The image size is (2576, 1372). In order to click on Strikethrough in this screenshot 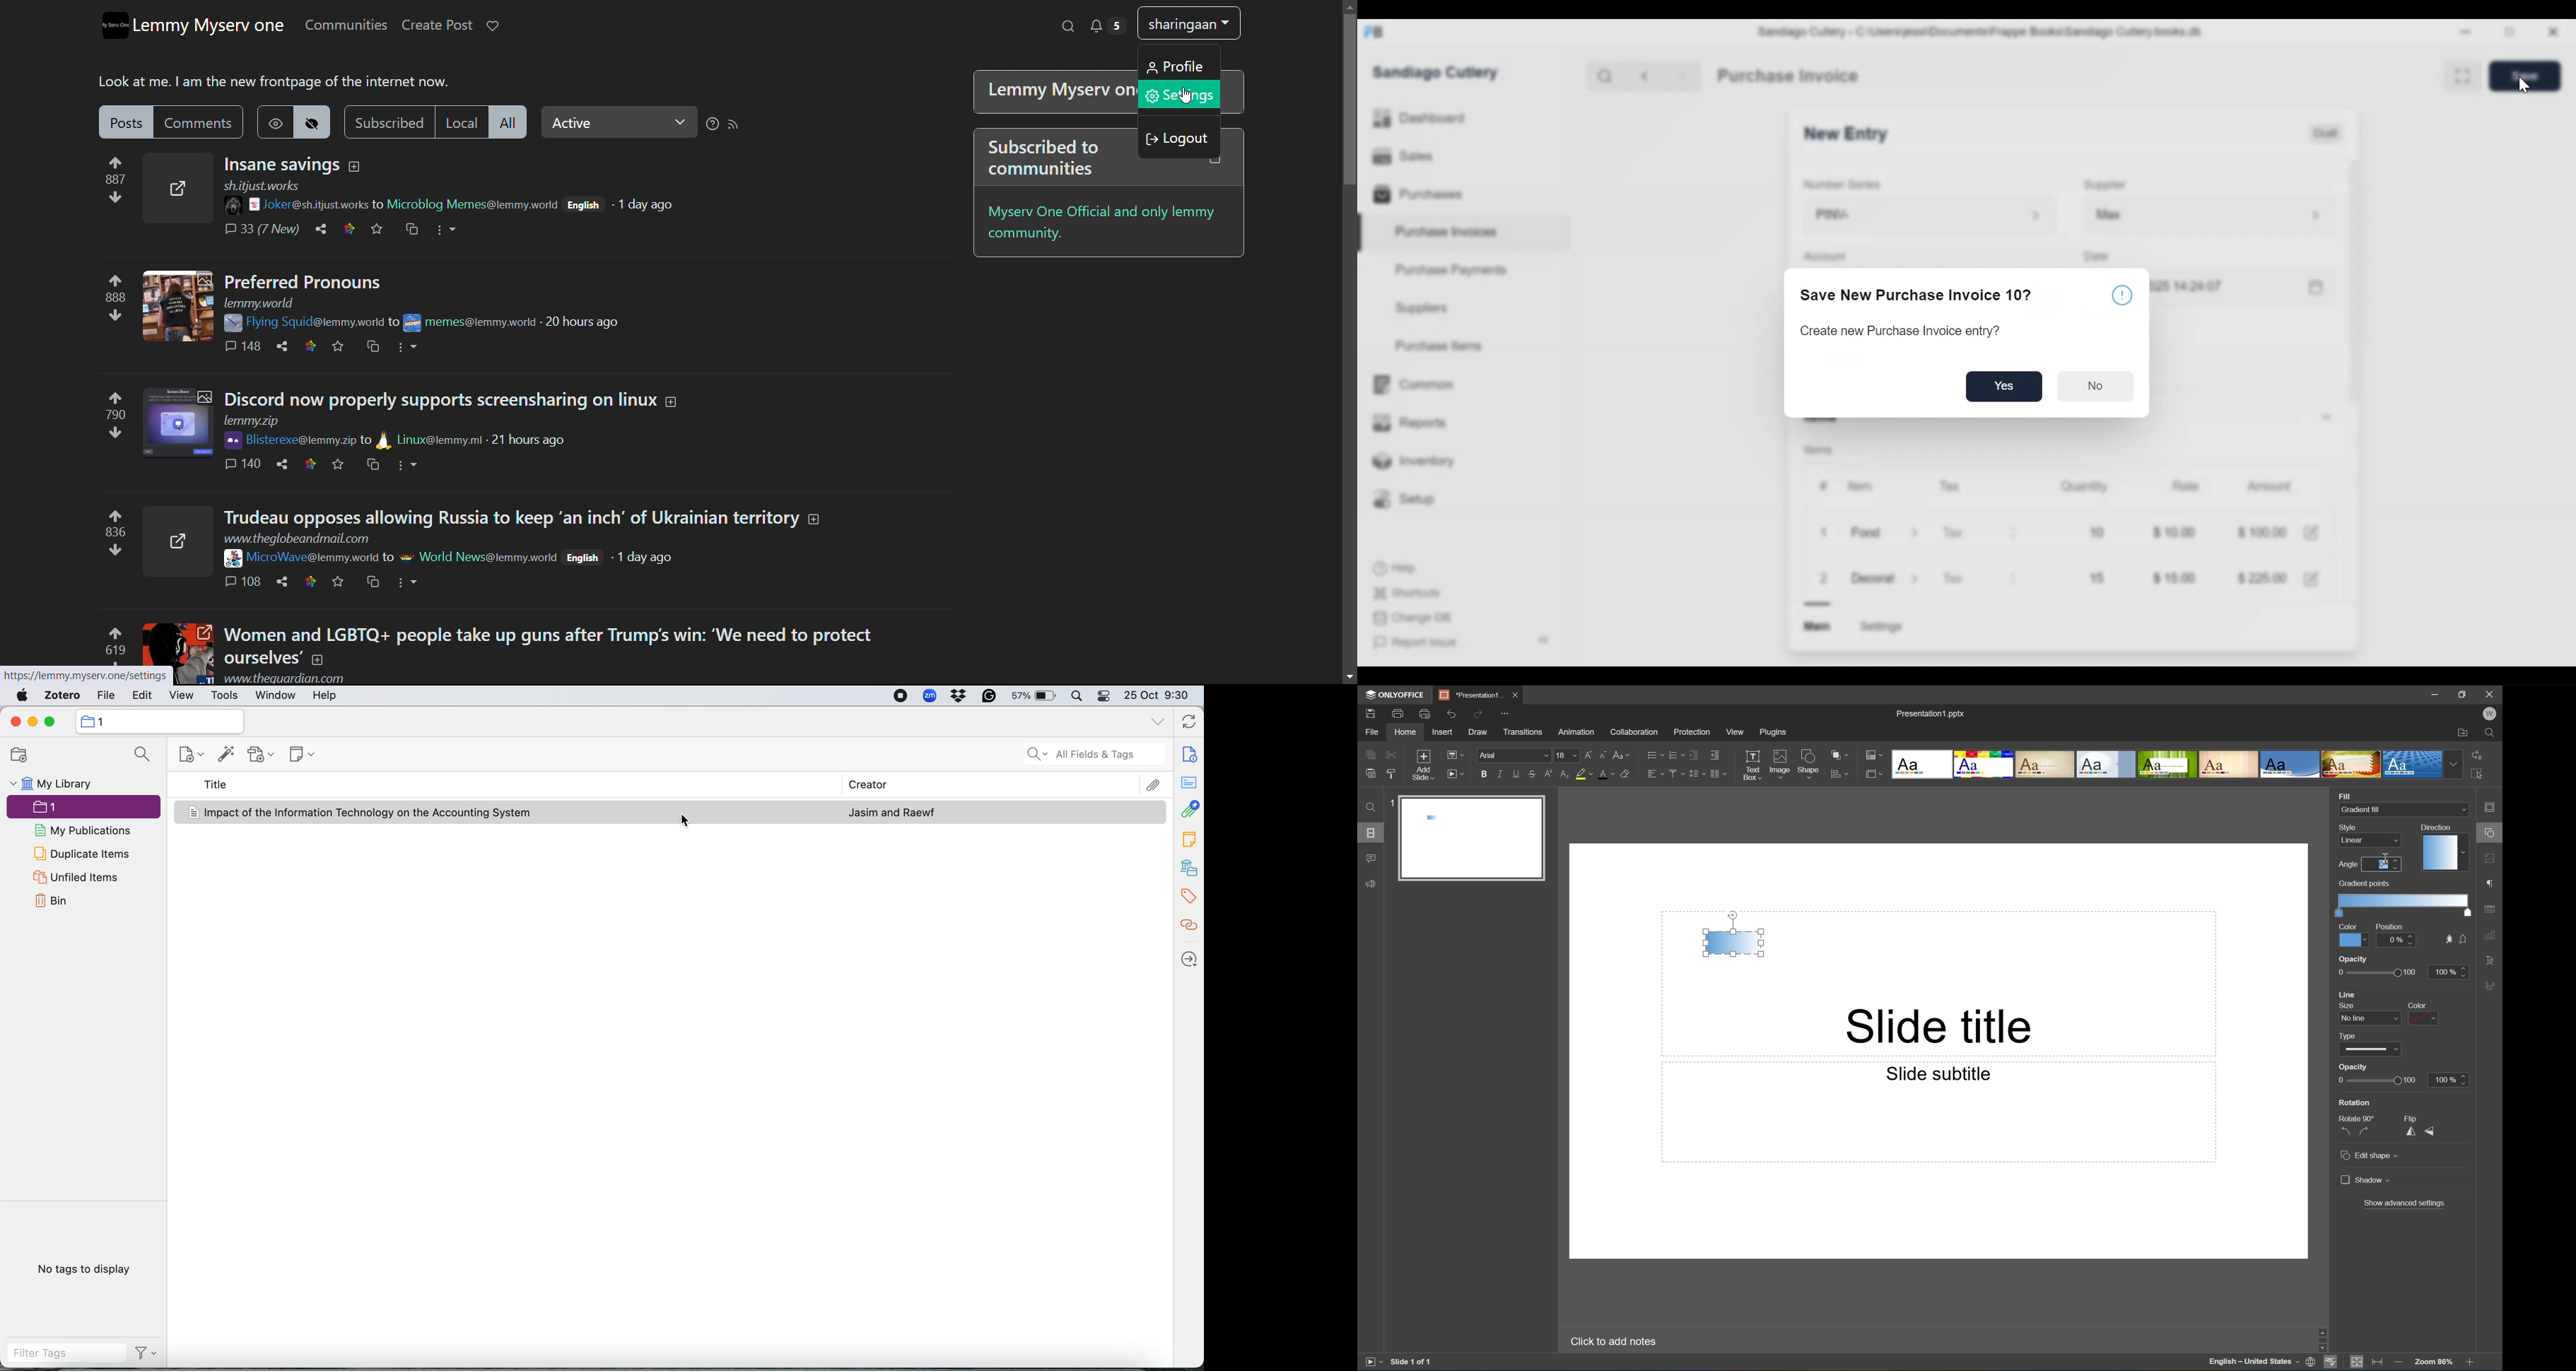, I will do `click(1532, 775)`.